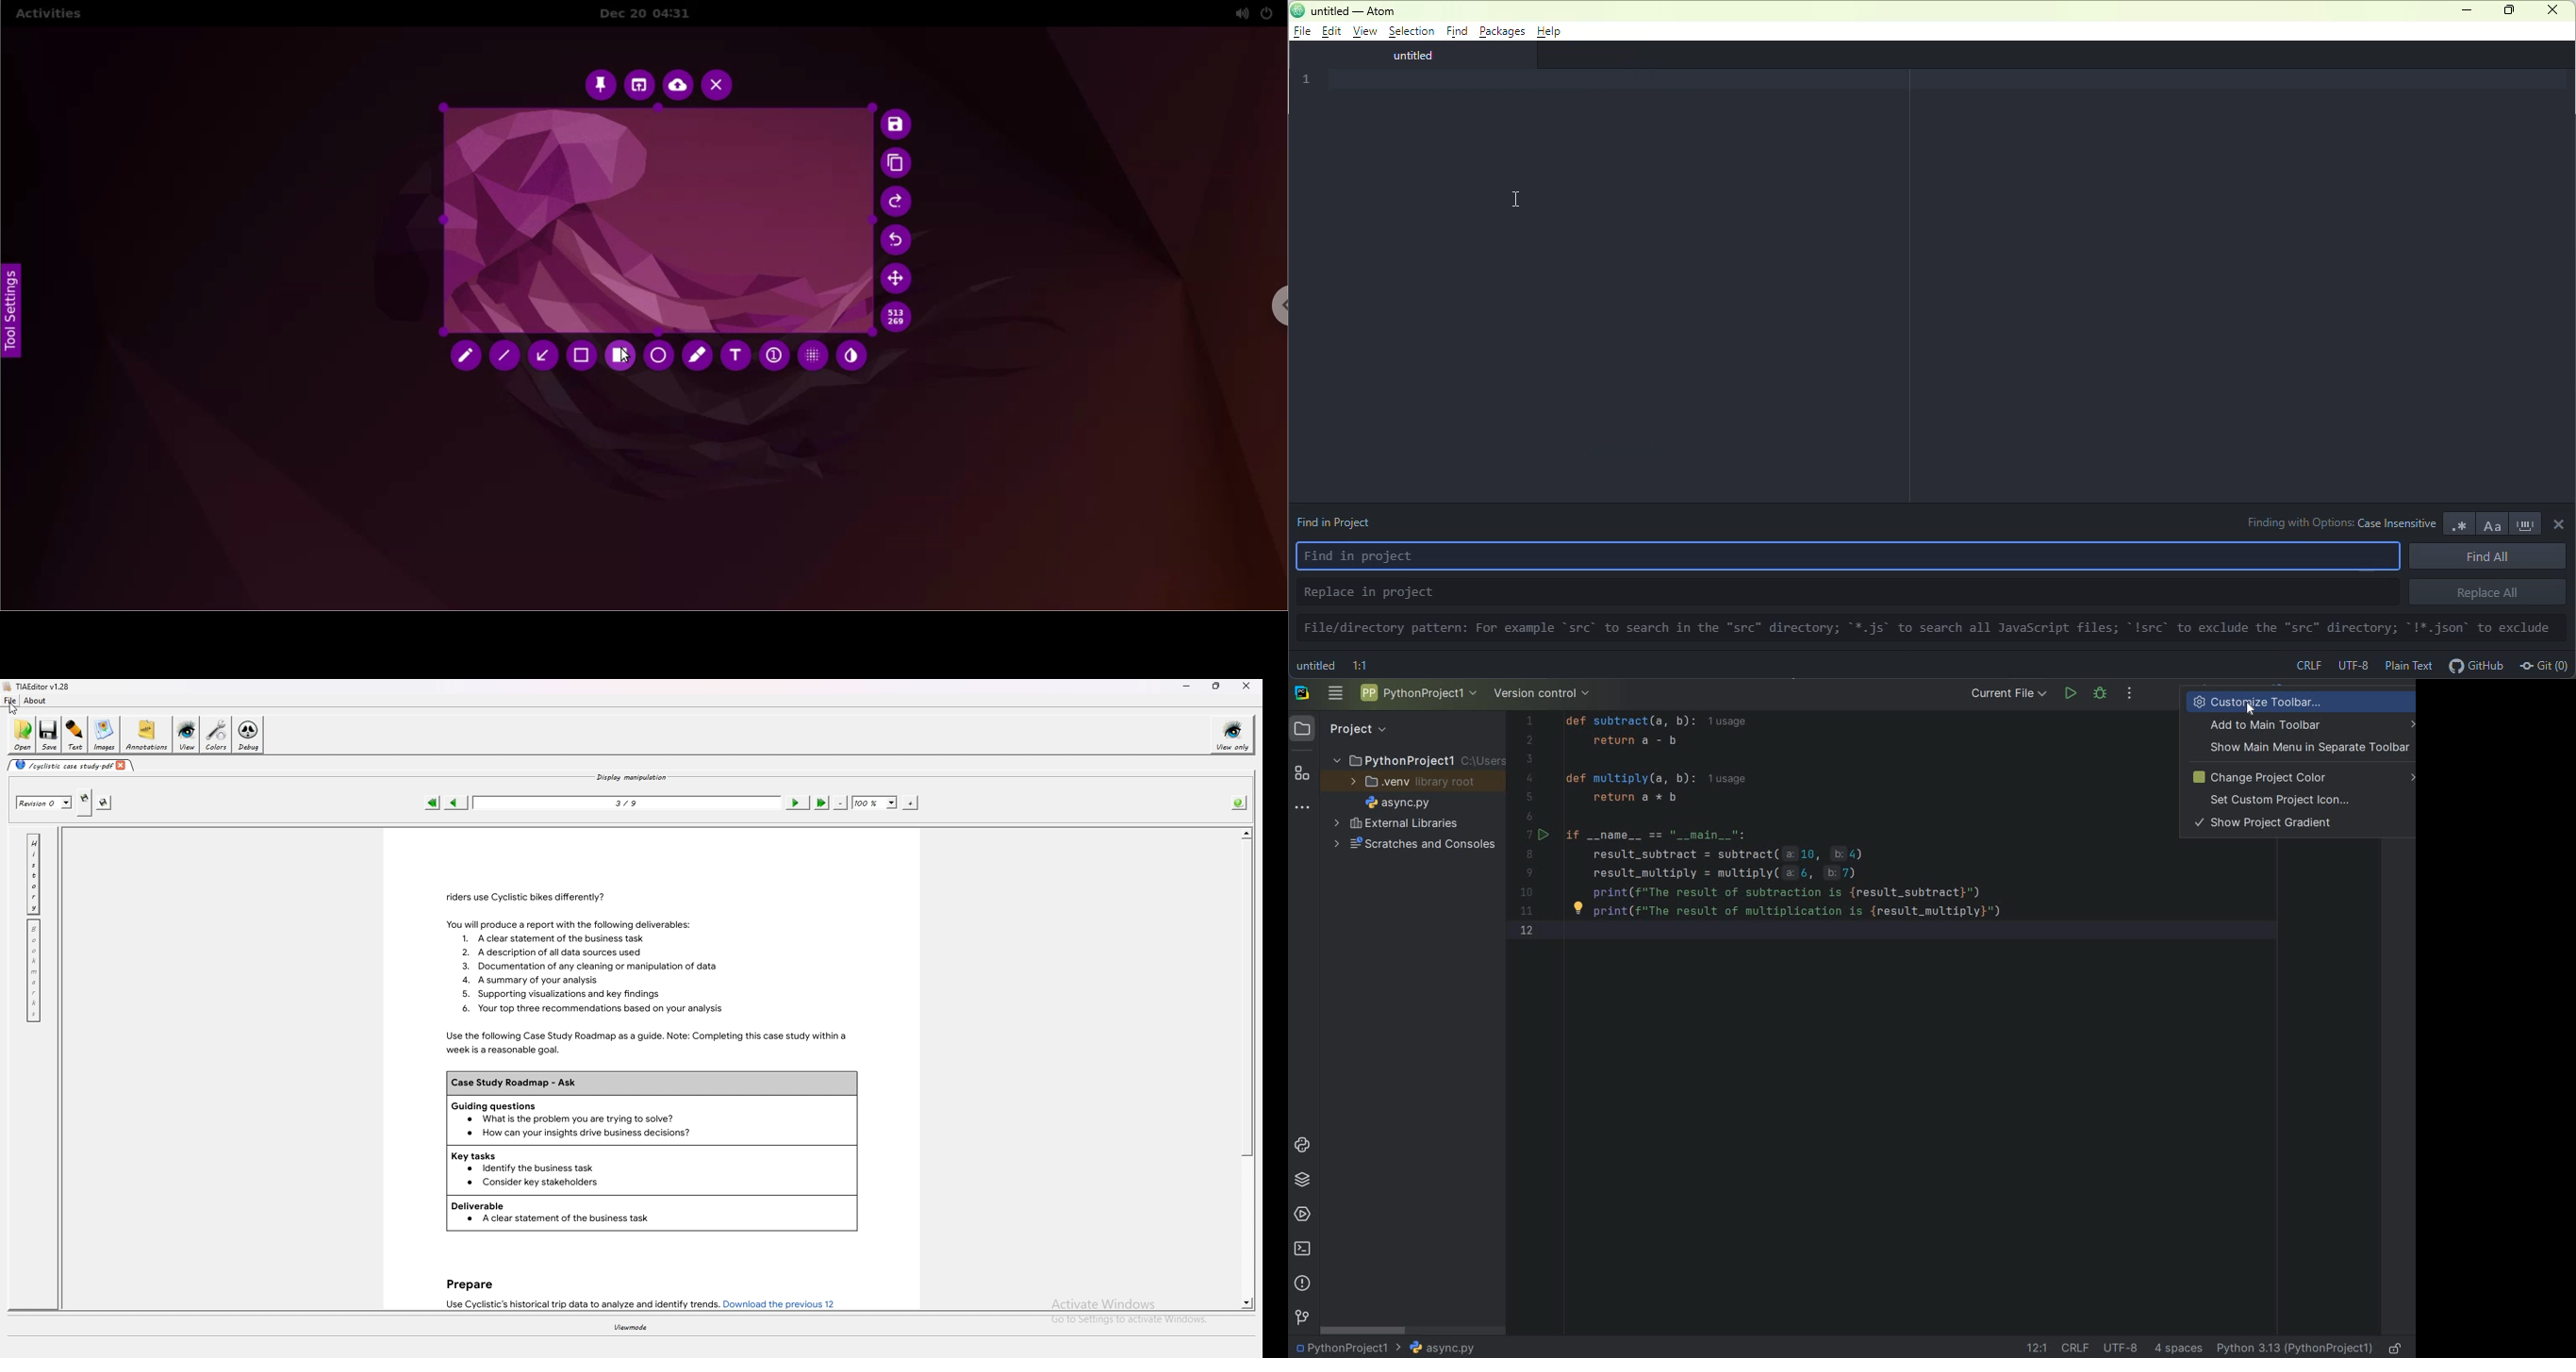 This screenshot has height=1372, width=2576. What do you see at coordinates (2177, 1348) in the screenshot?
I see `INDENT` at bounding box center [2177, 1348].